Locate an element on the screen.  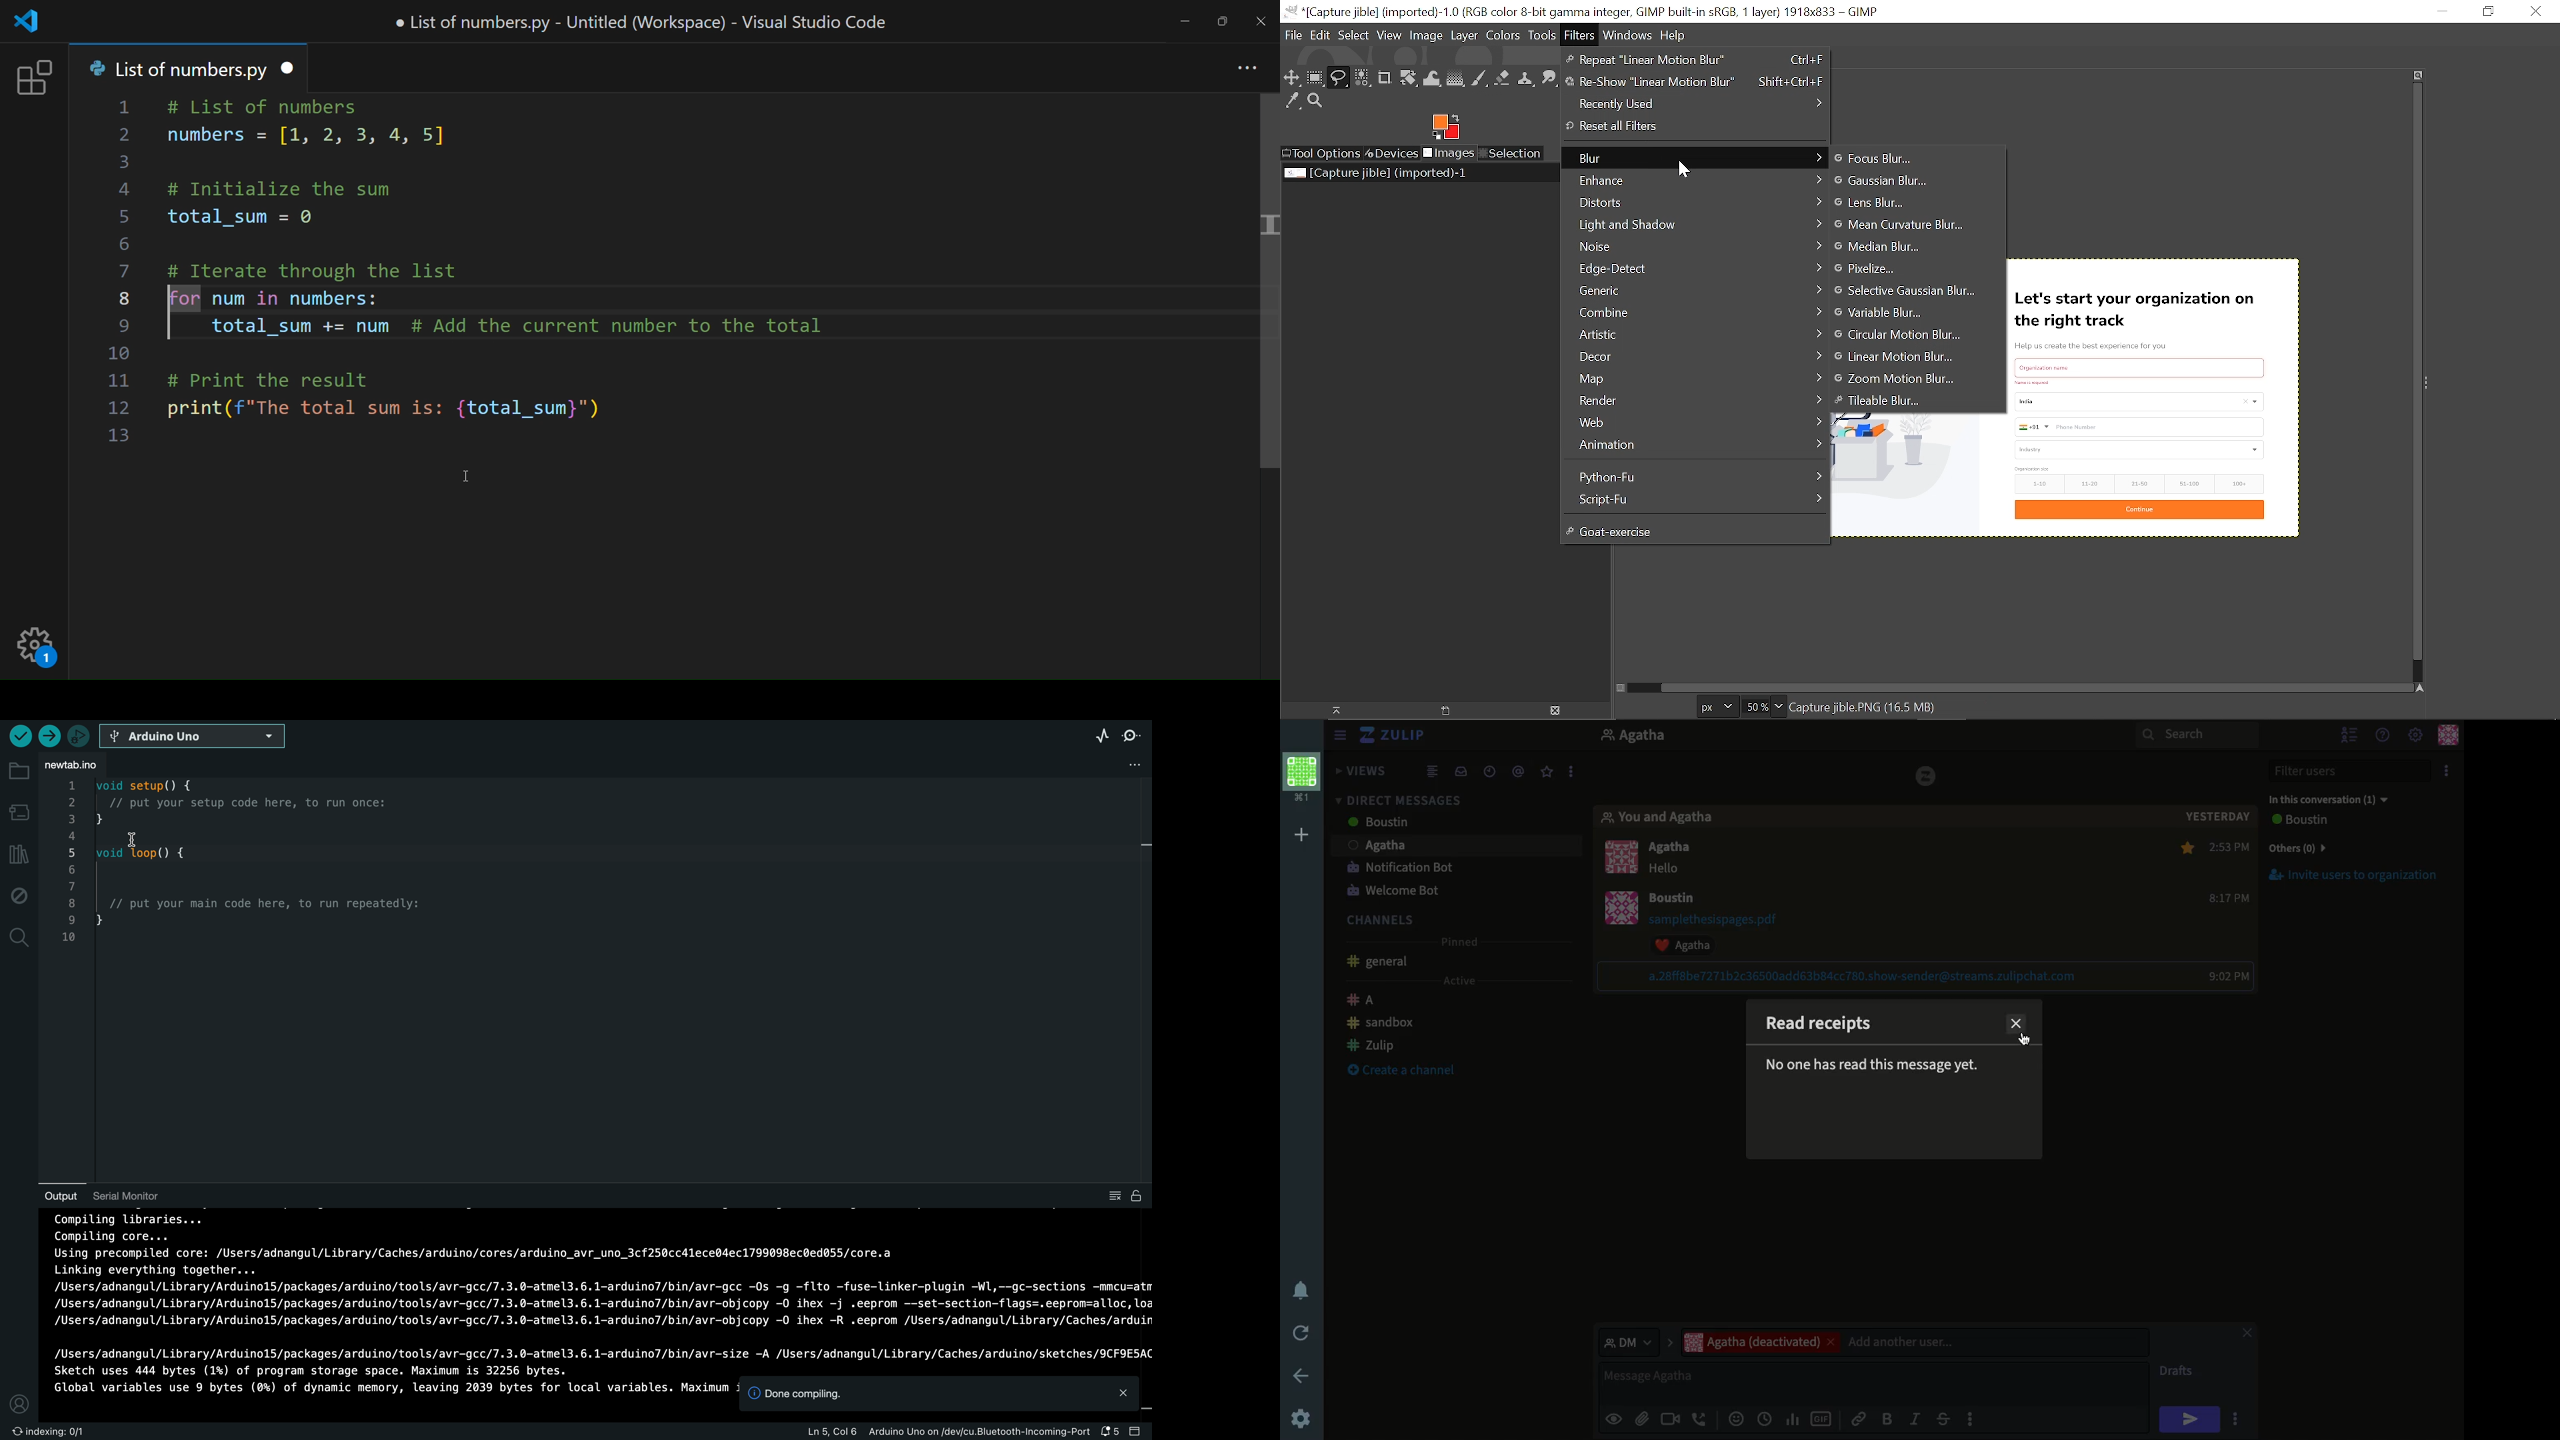
You and user is located at coordinates (1666, 818).